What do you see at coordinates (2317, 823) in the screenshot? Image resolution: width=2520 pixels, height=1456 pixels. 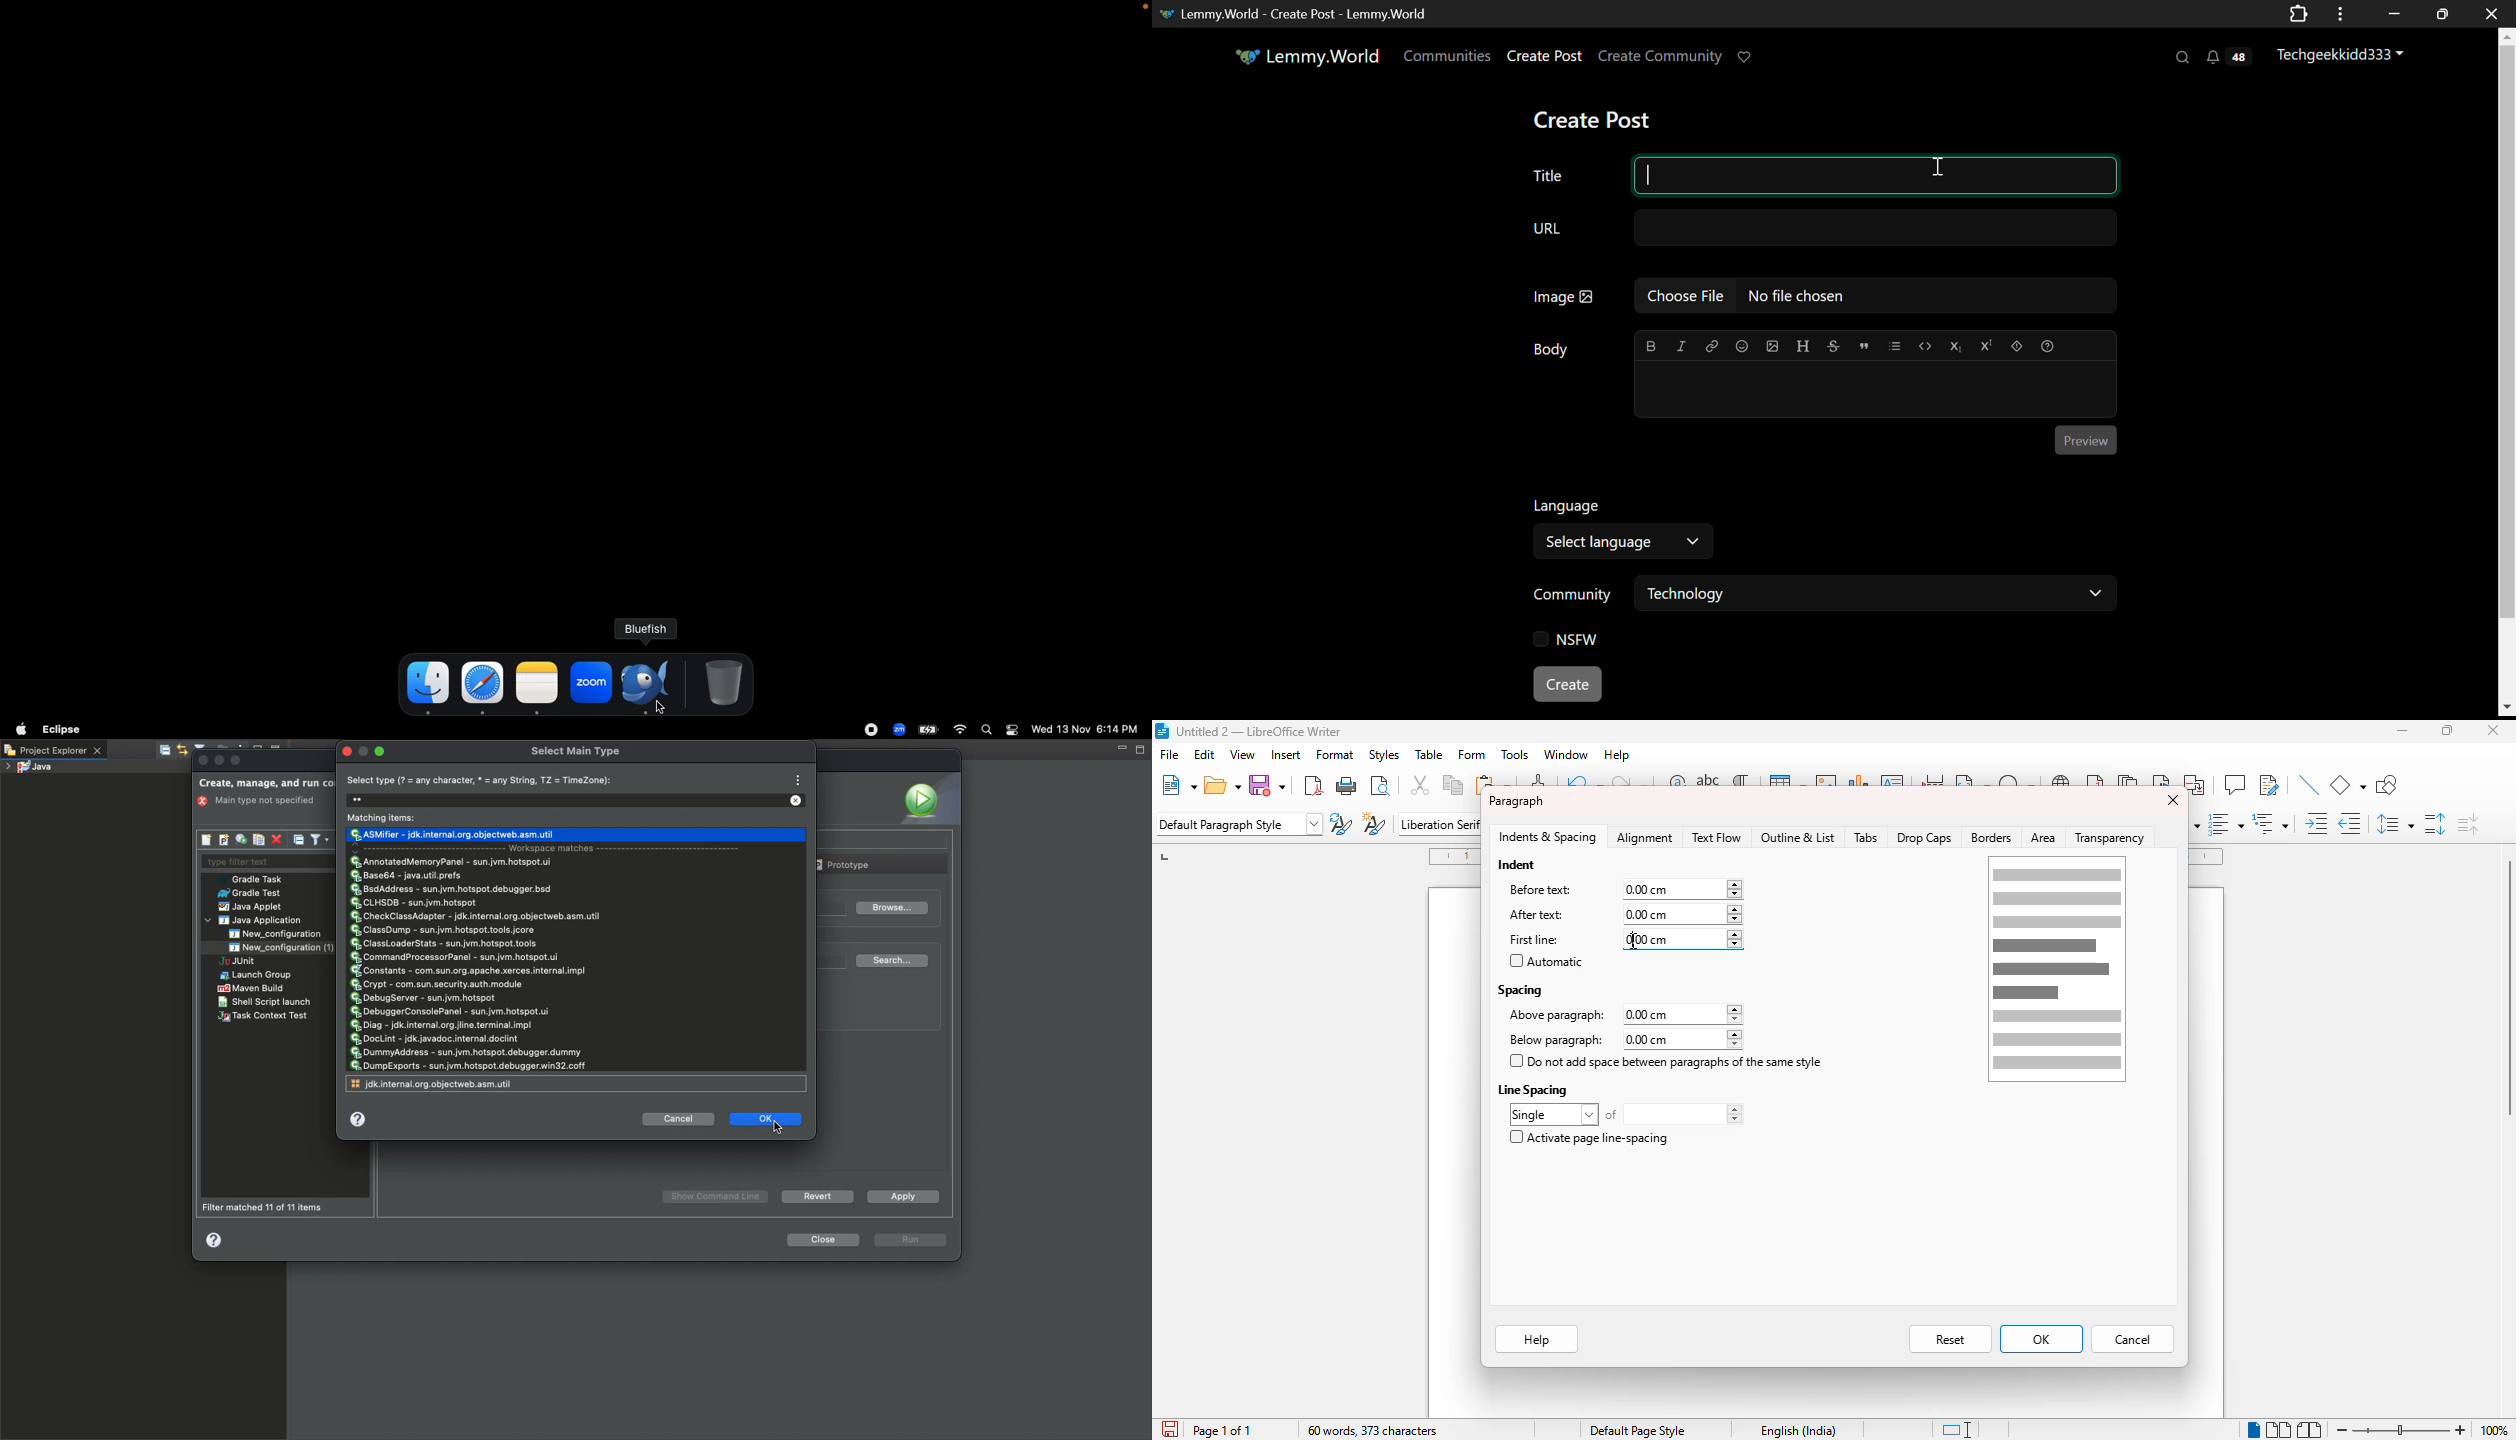 I see `increase indent` at bounding box center [2317, 823].